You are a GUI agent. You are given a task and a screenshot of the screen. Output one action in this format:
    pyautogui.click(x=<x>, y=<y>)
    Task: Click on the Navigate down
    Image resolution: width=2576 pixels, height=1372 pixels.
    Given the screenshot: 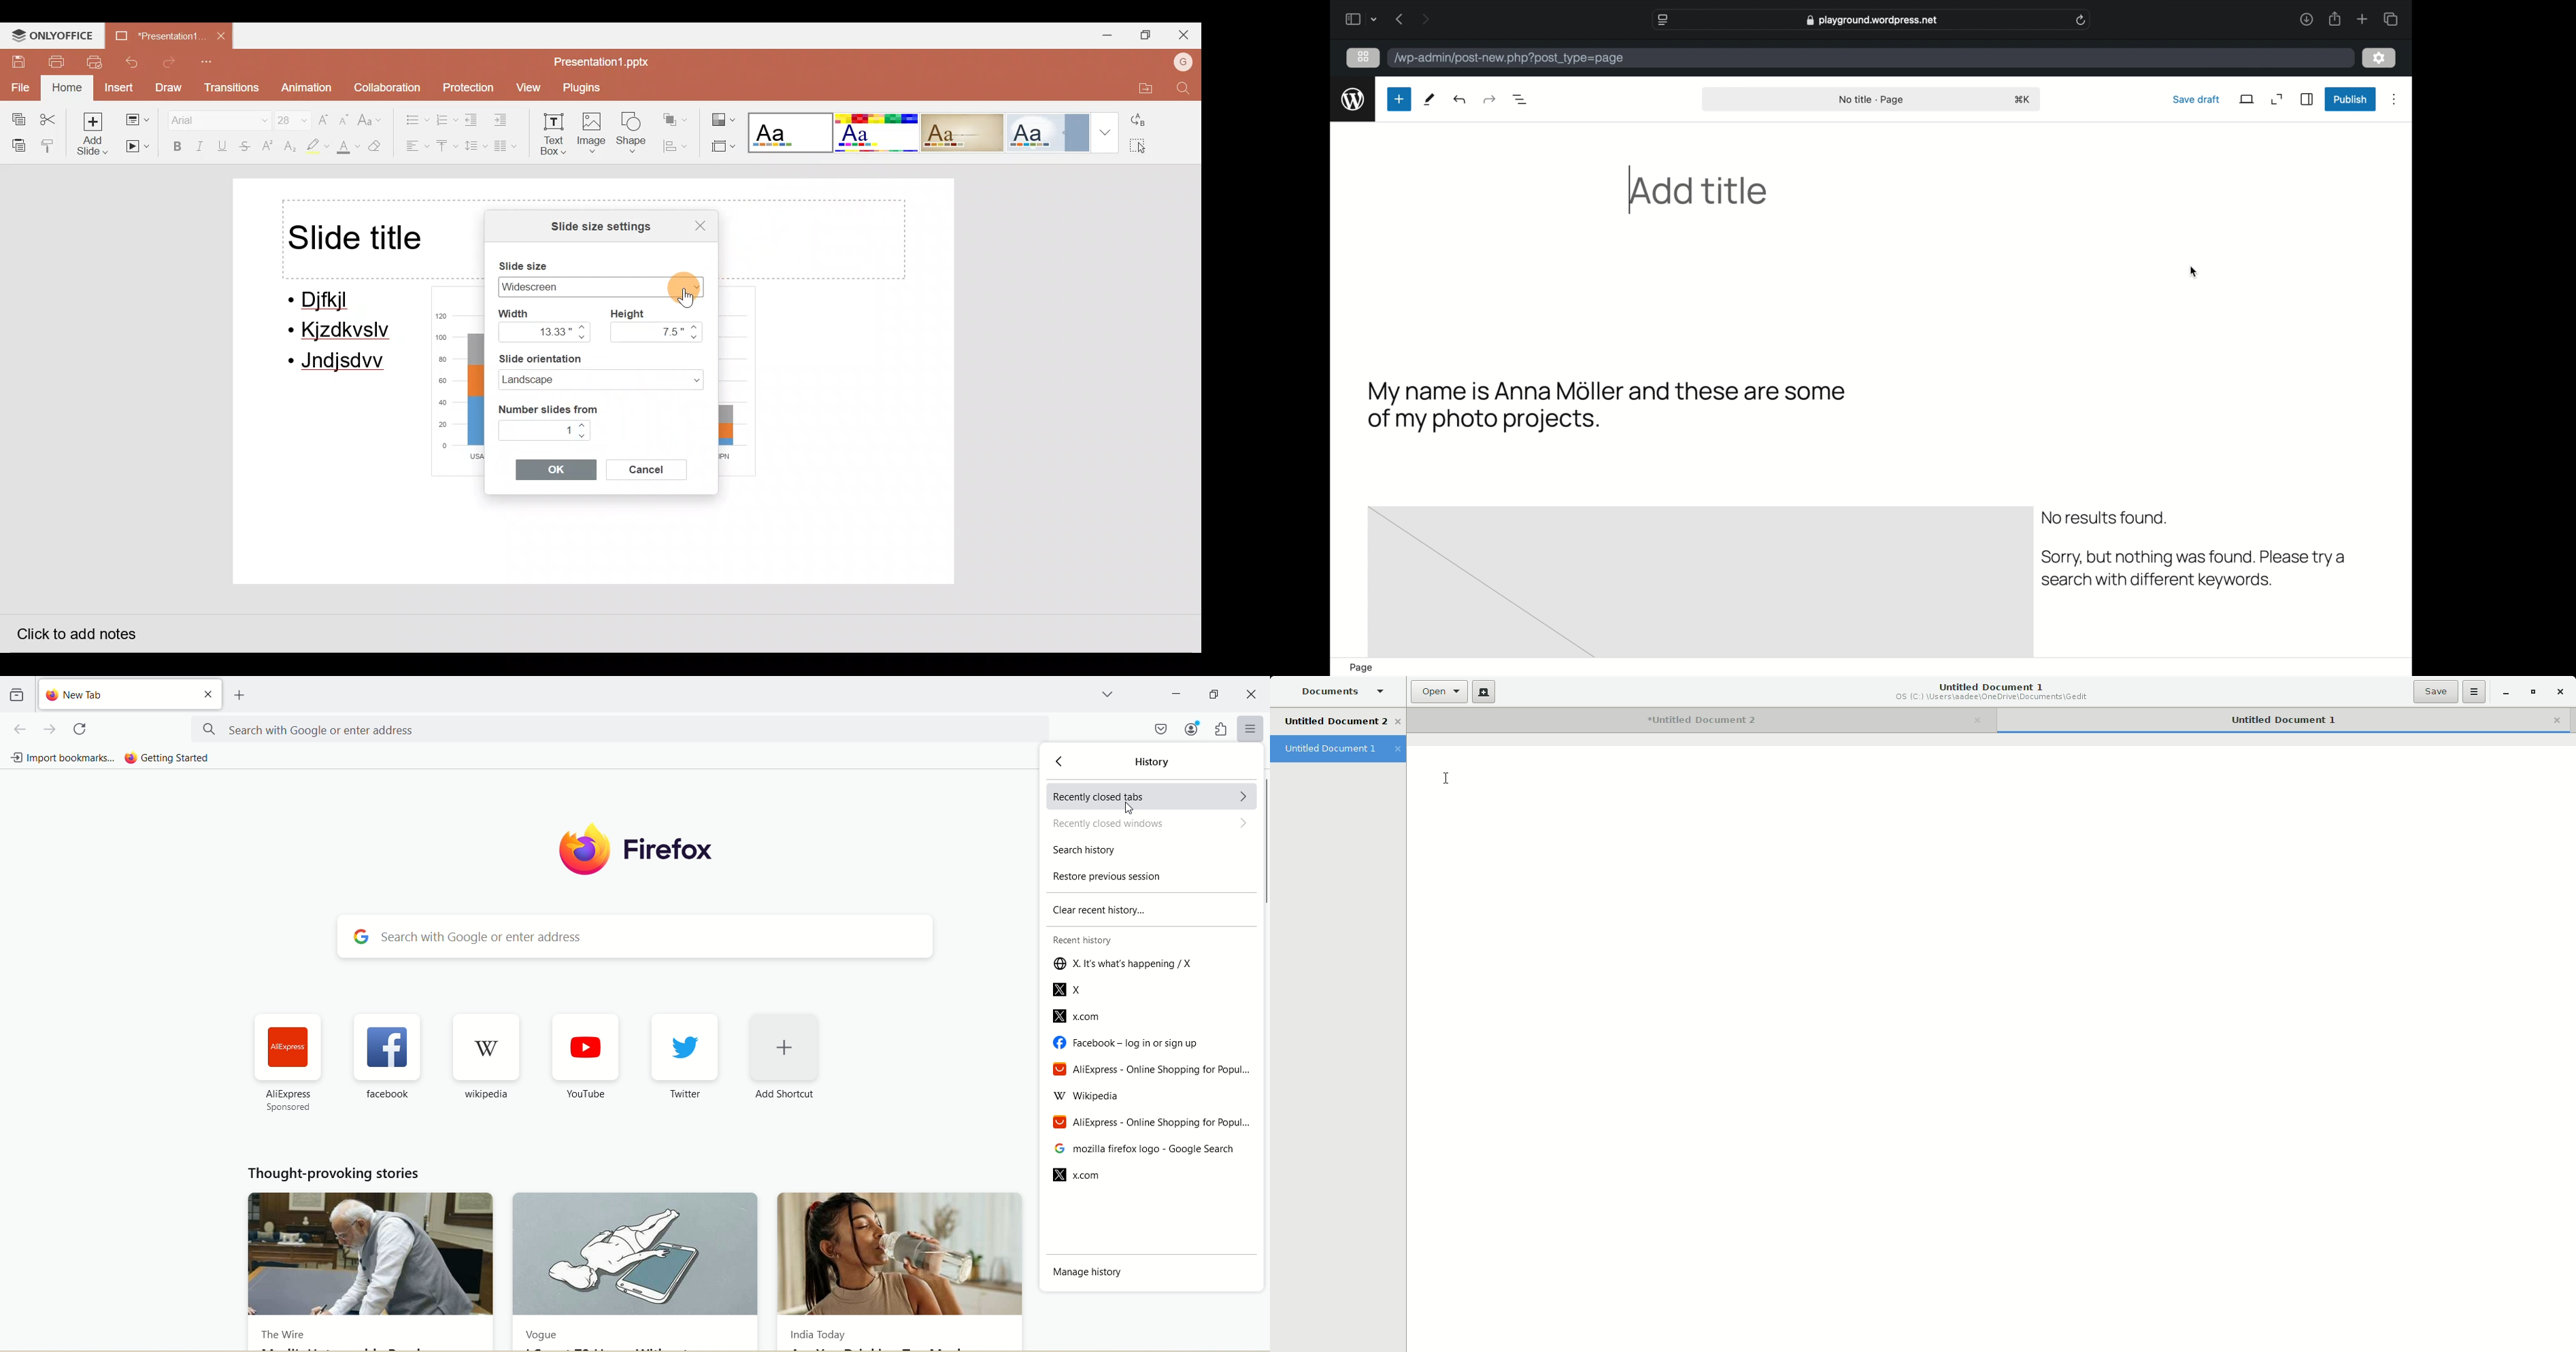 What is the action you would take?
    pyautogui.click(x=582, y=339)
    